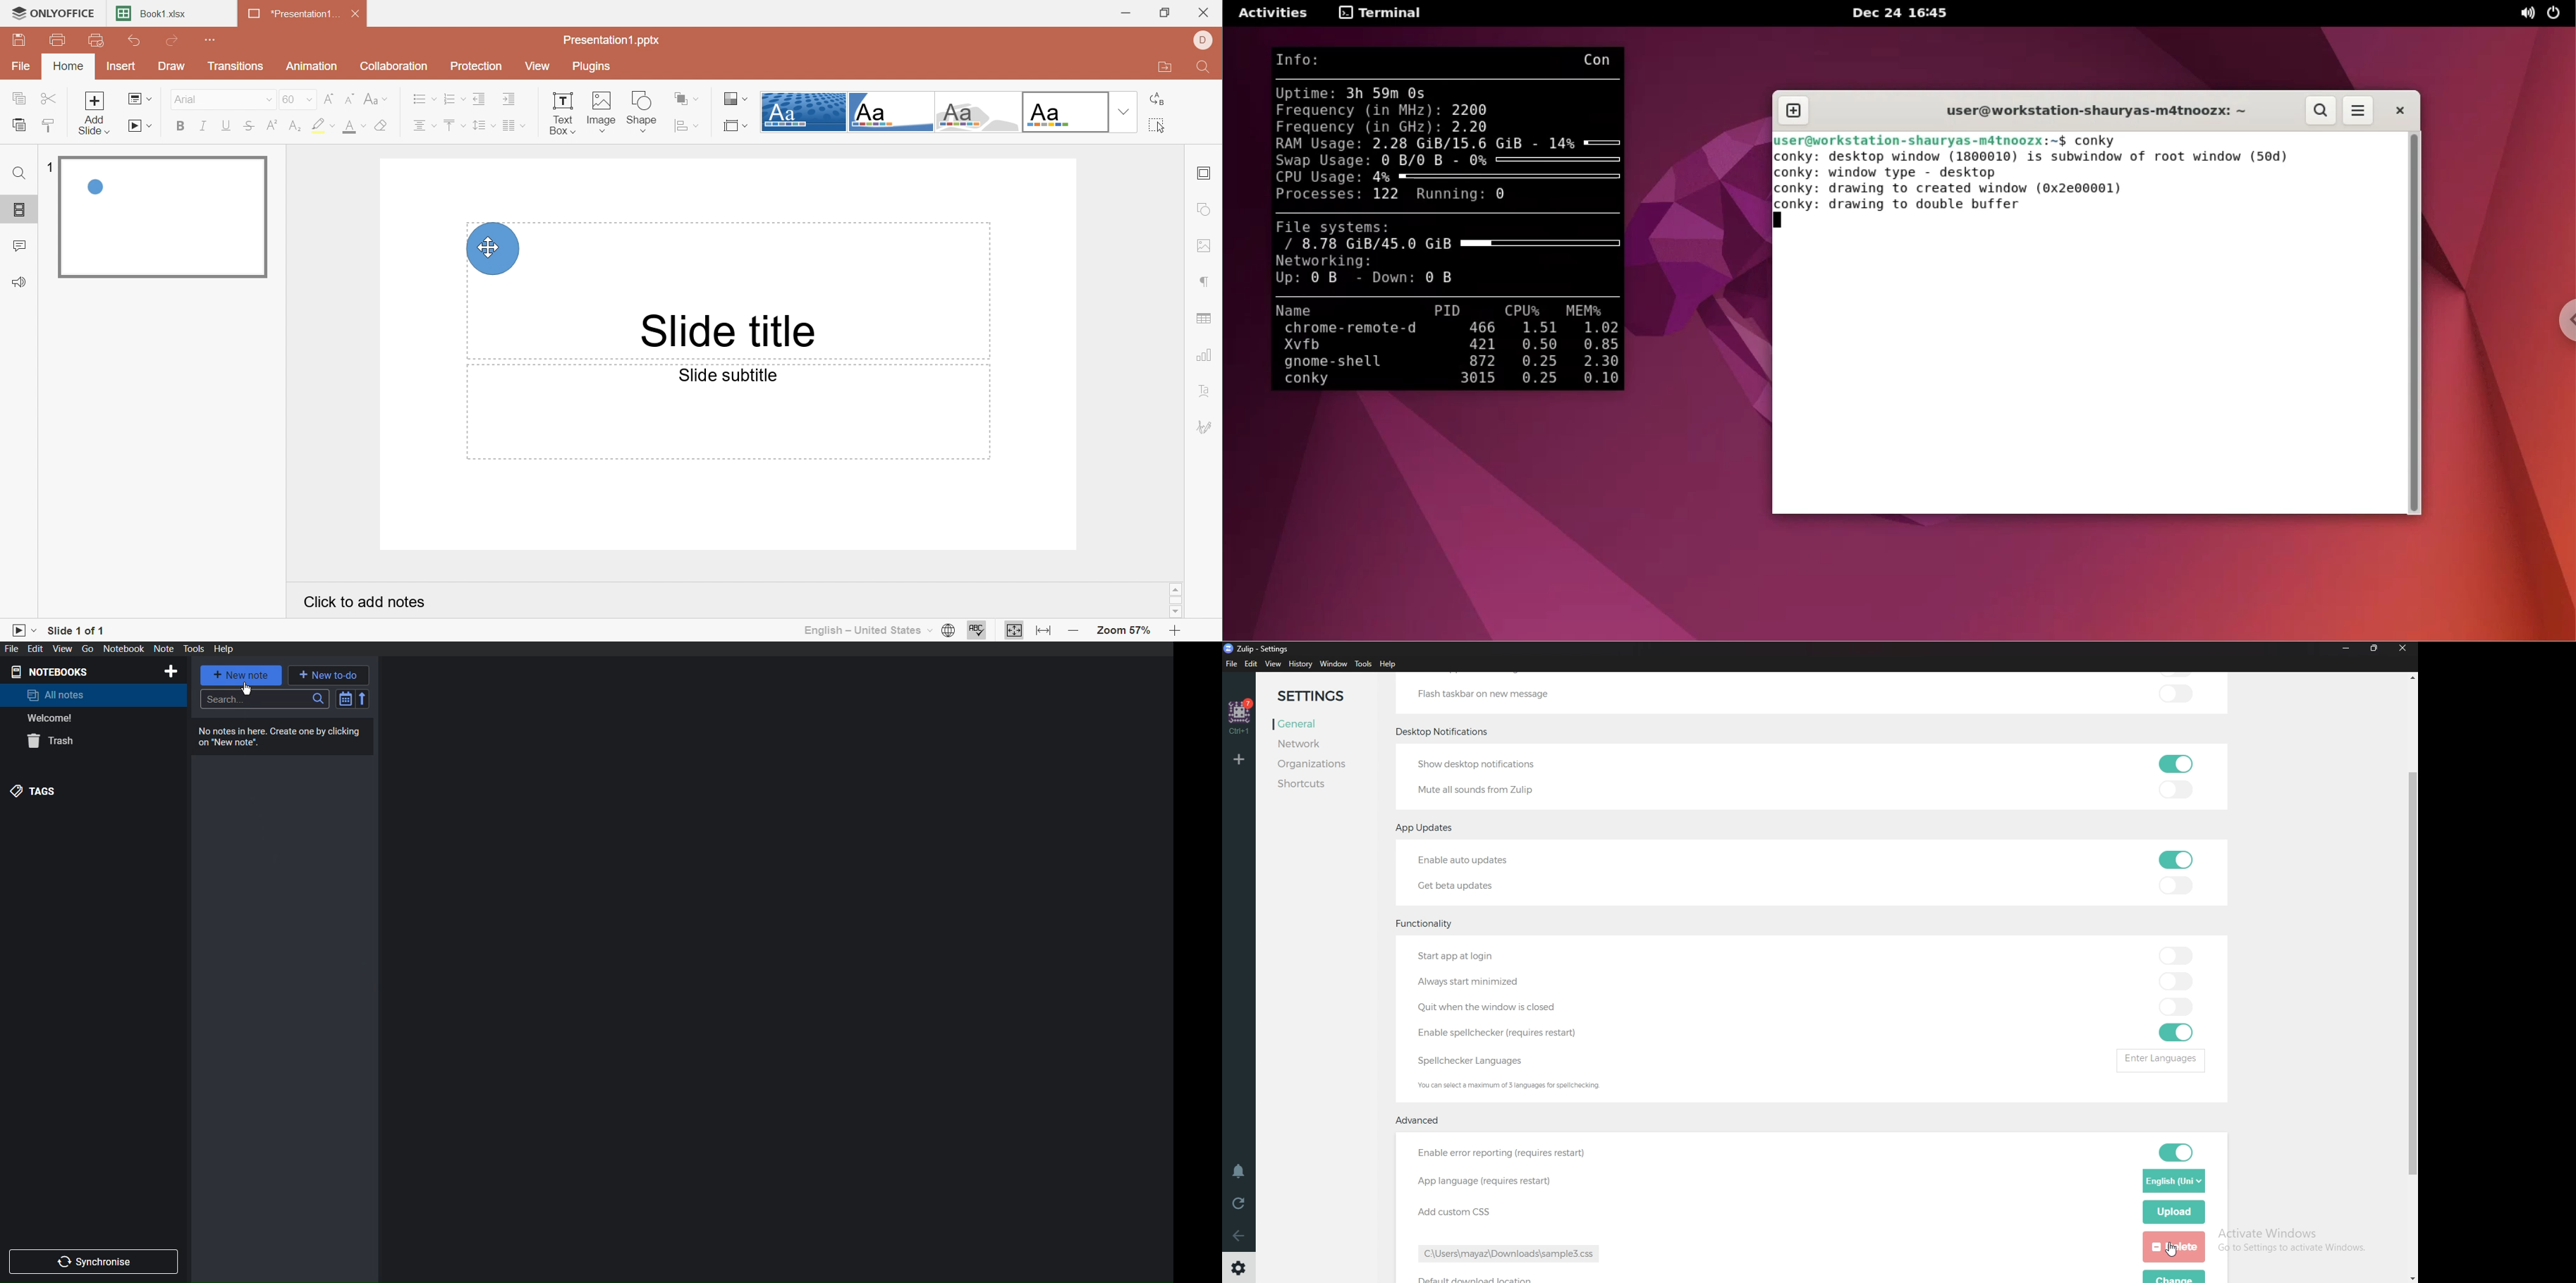 The width and height of the screenshot is (2576, 1288). I want to click on Close, so click(1208, 10).